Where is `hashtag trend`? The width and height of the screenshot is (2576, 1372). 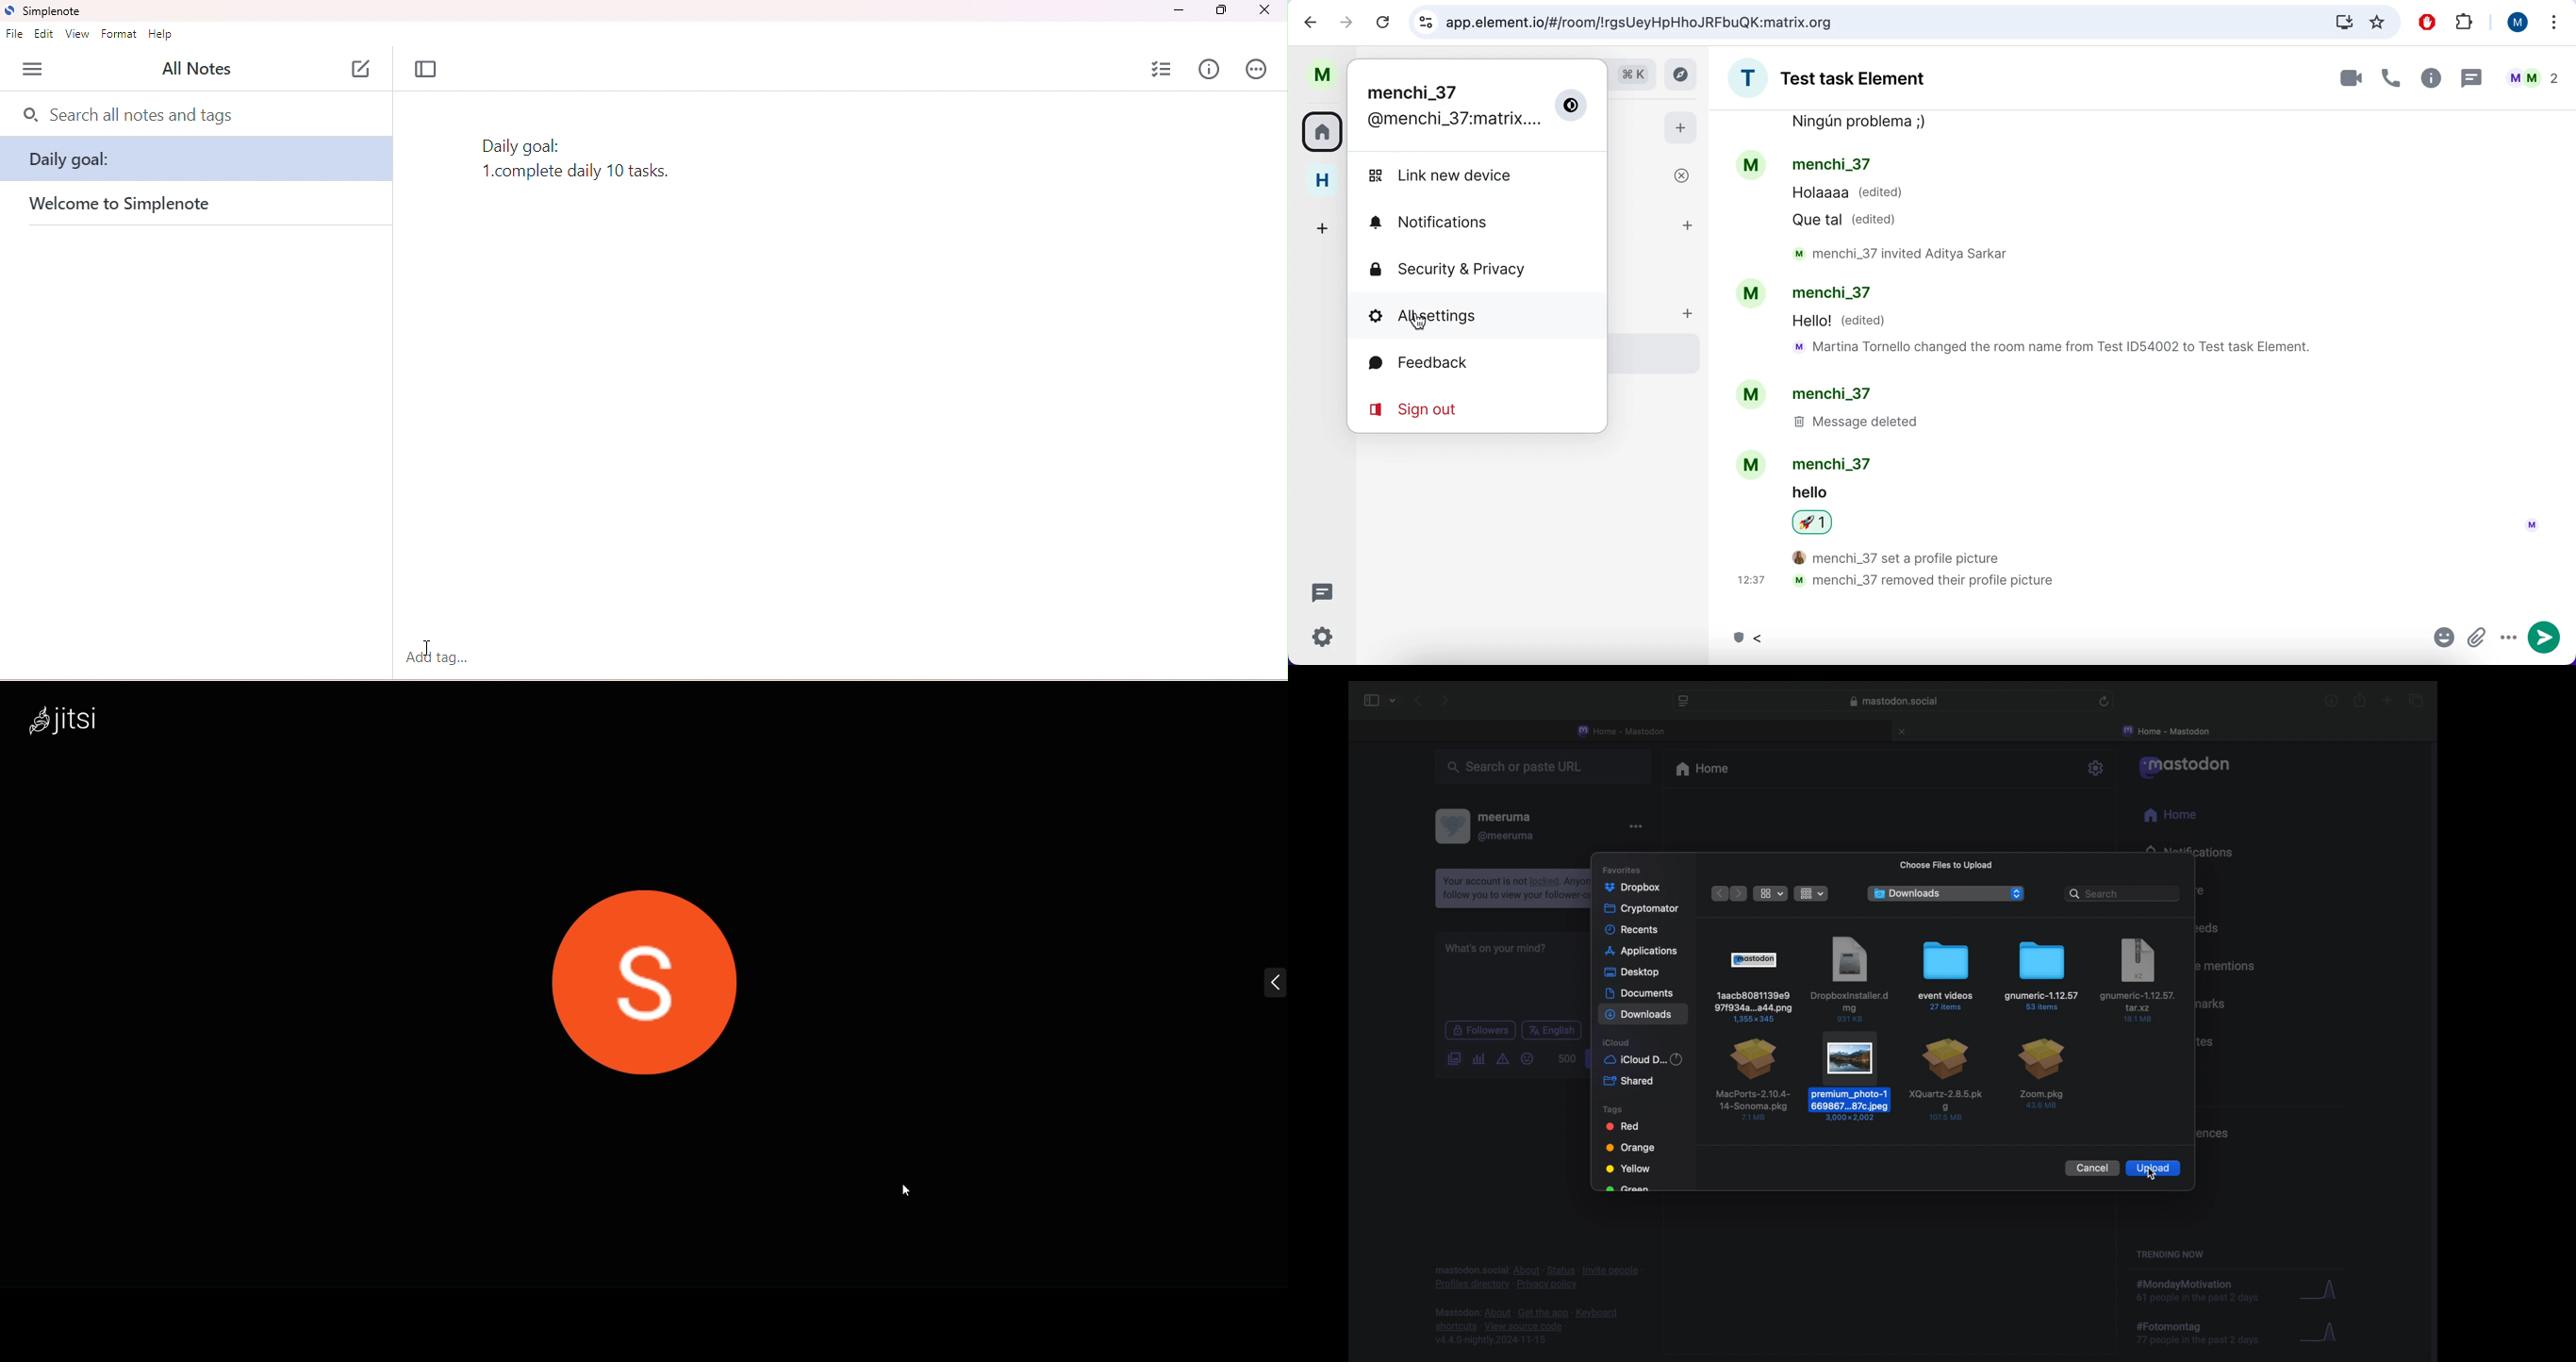
hashtag trend is located at coordinates (2206, 1334).